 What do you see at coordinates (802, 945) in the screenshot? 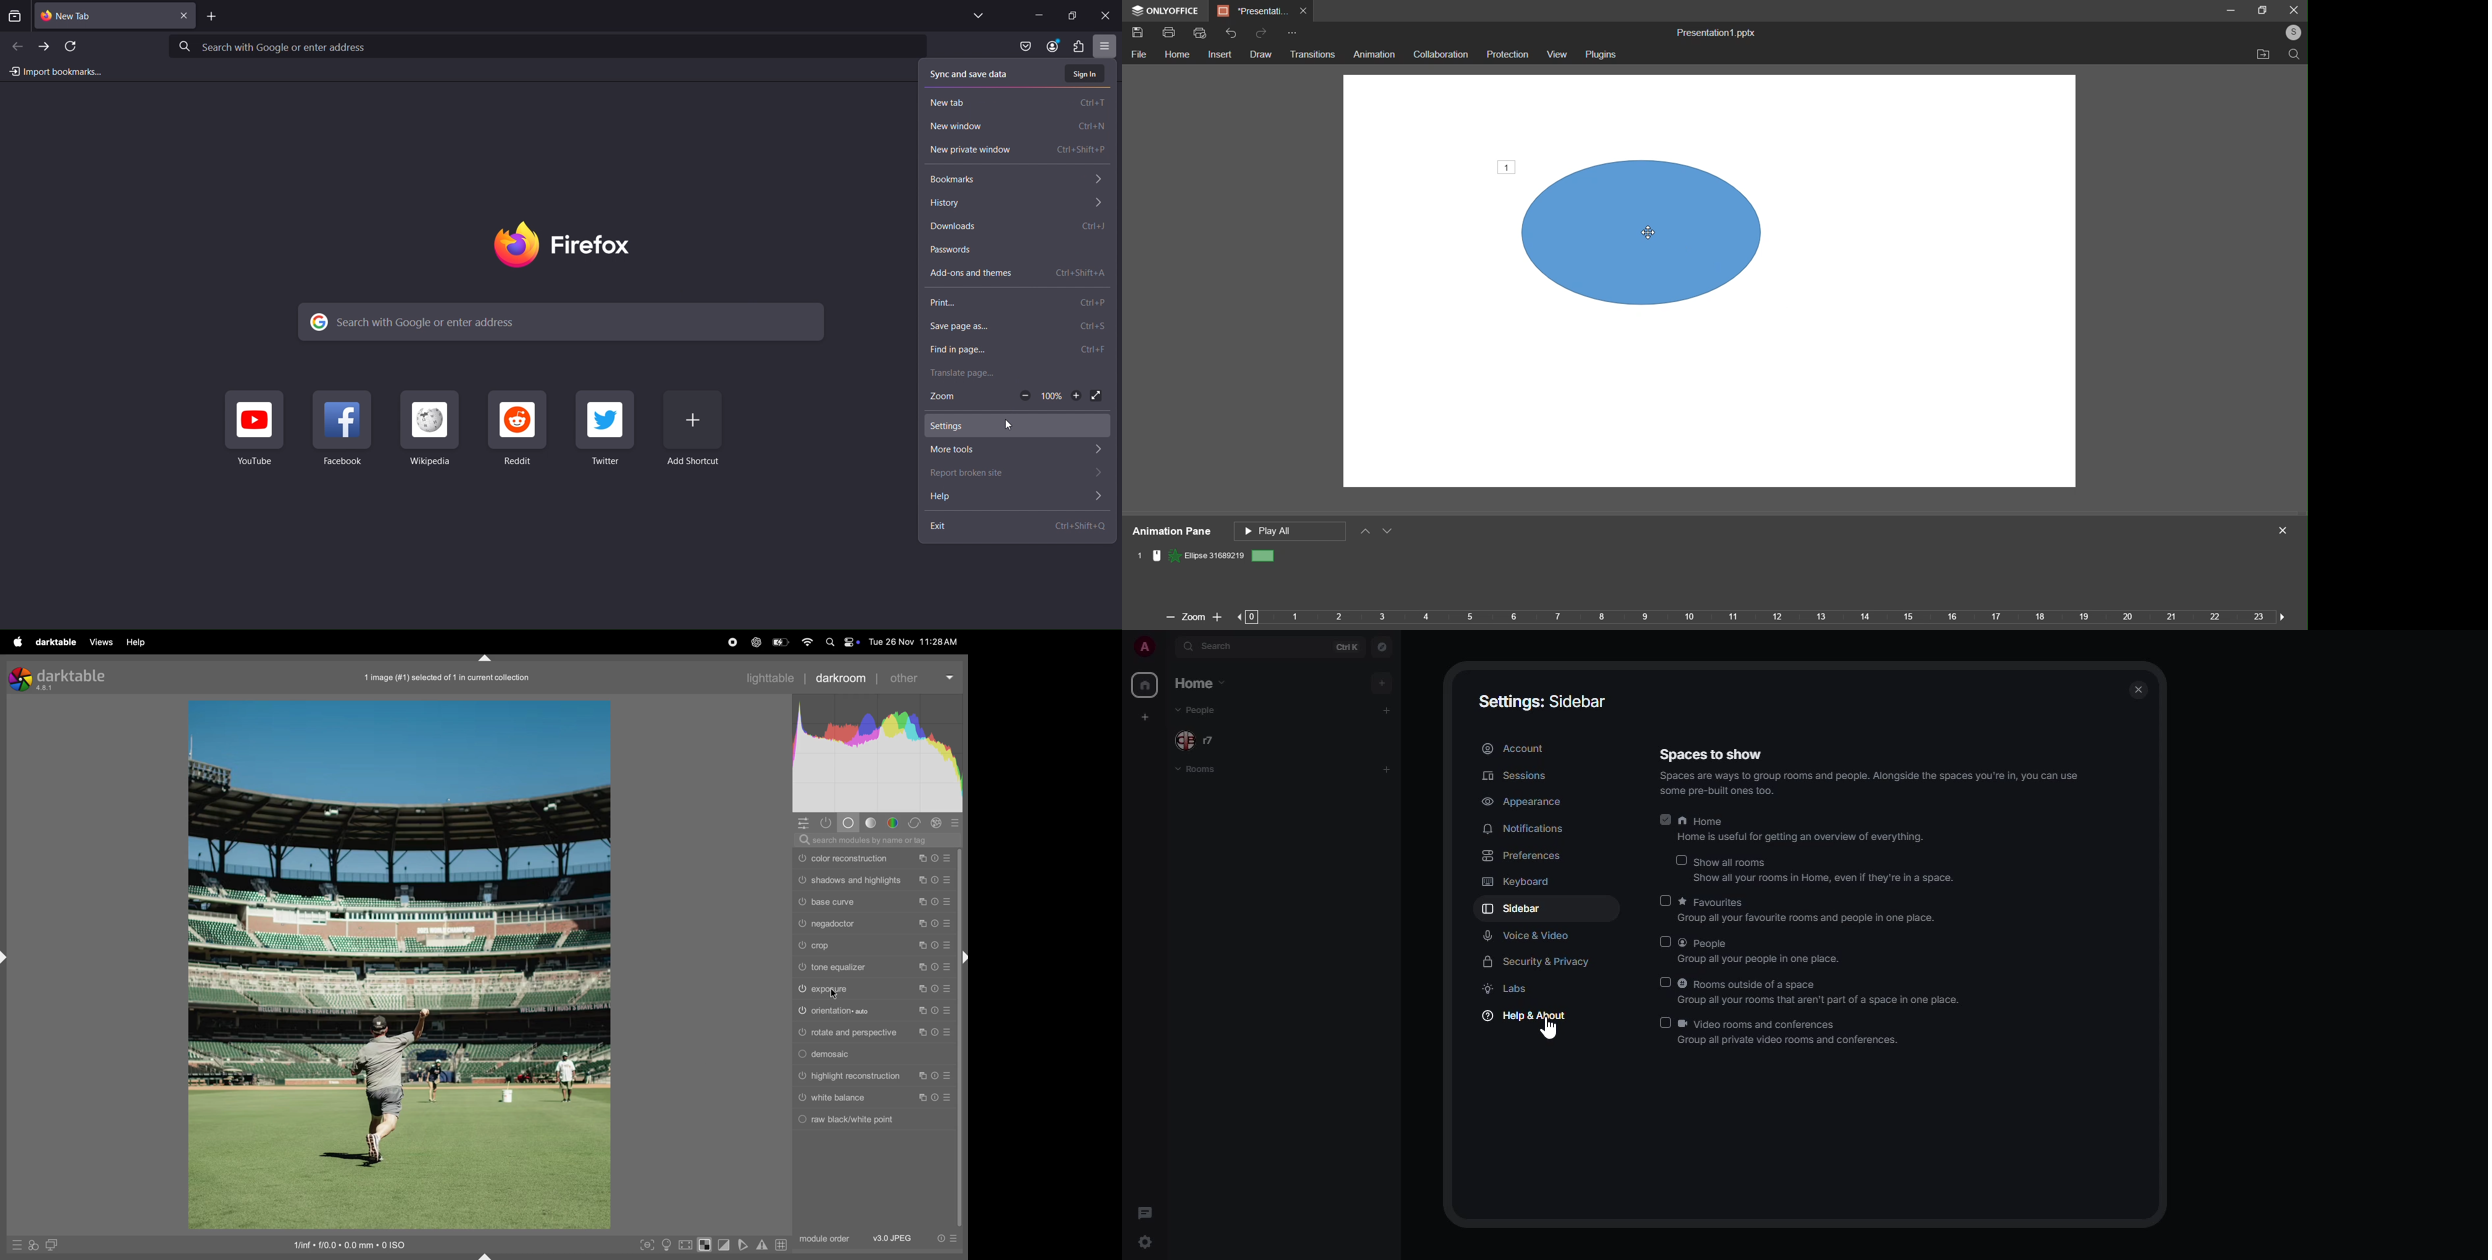
I see `Switch on or off` at bounding box center [802, 945].